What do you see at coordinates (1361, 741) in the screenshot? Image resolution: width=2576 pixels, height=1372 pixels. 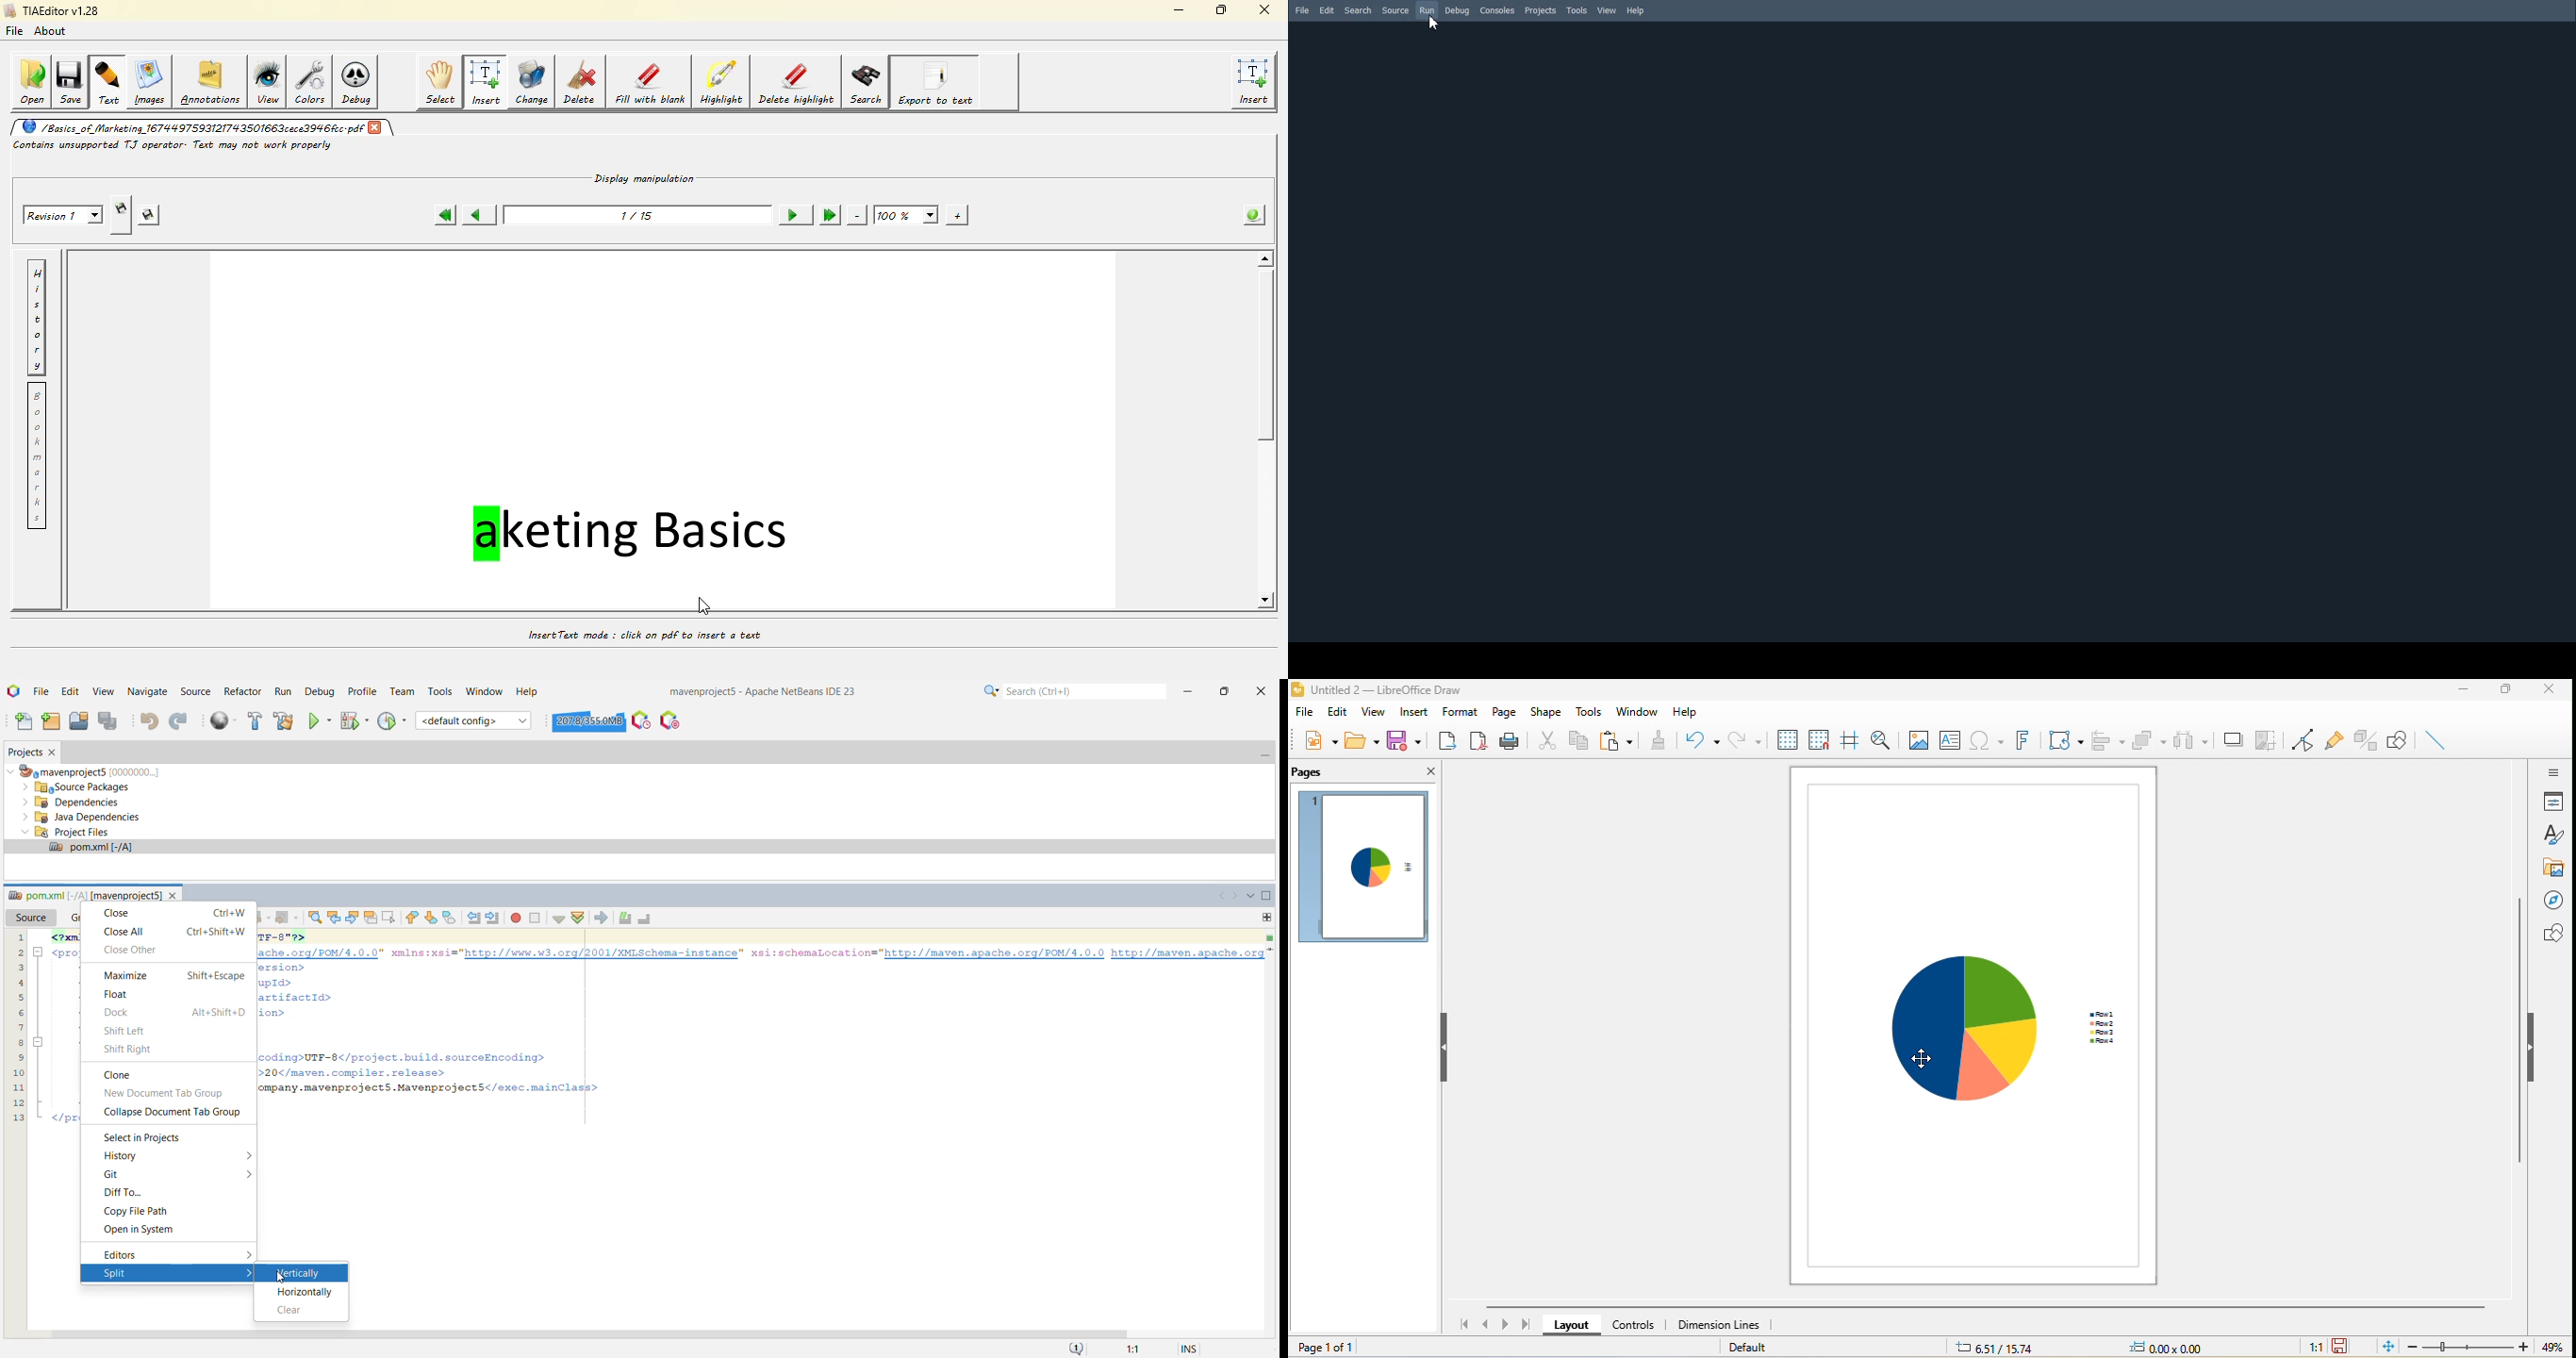 I see `open` at bounding box center [1361, 741].